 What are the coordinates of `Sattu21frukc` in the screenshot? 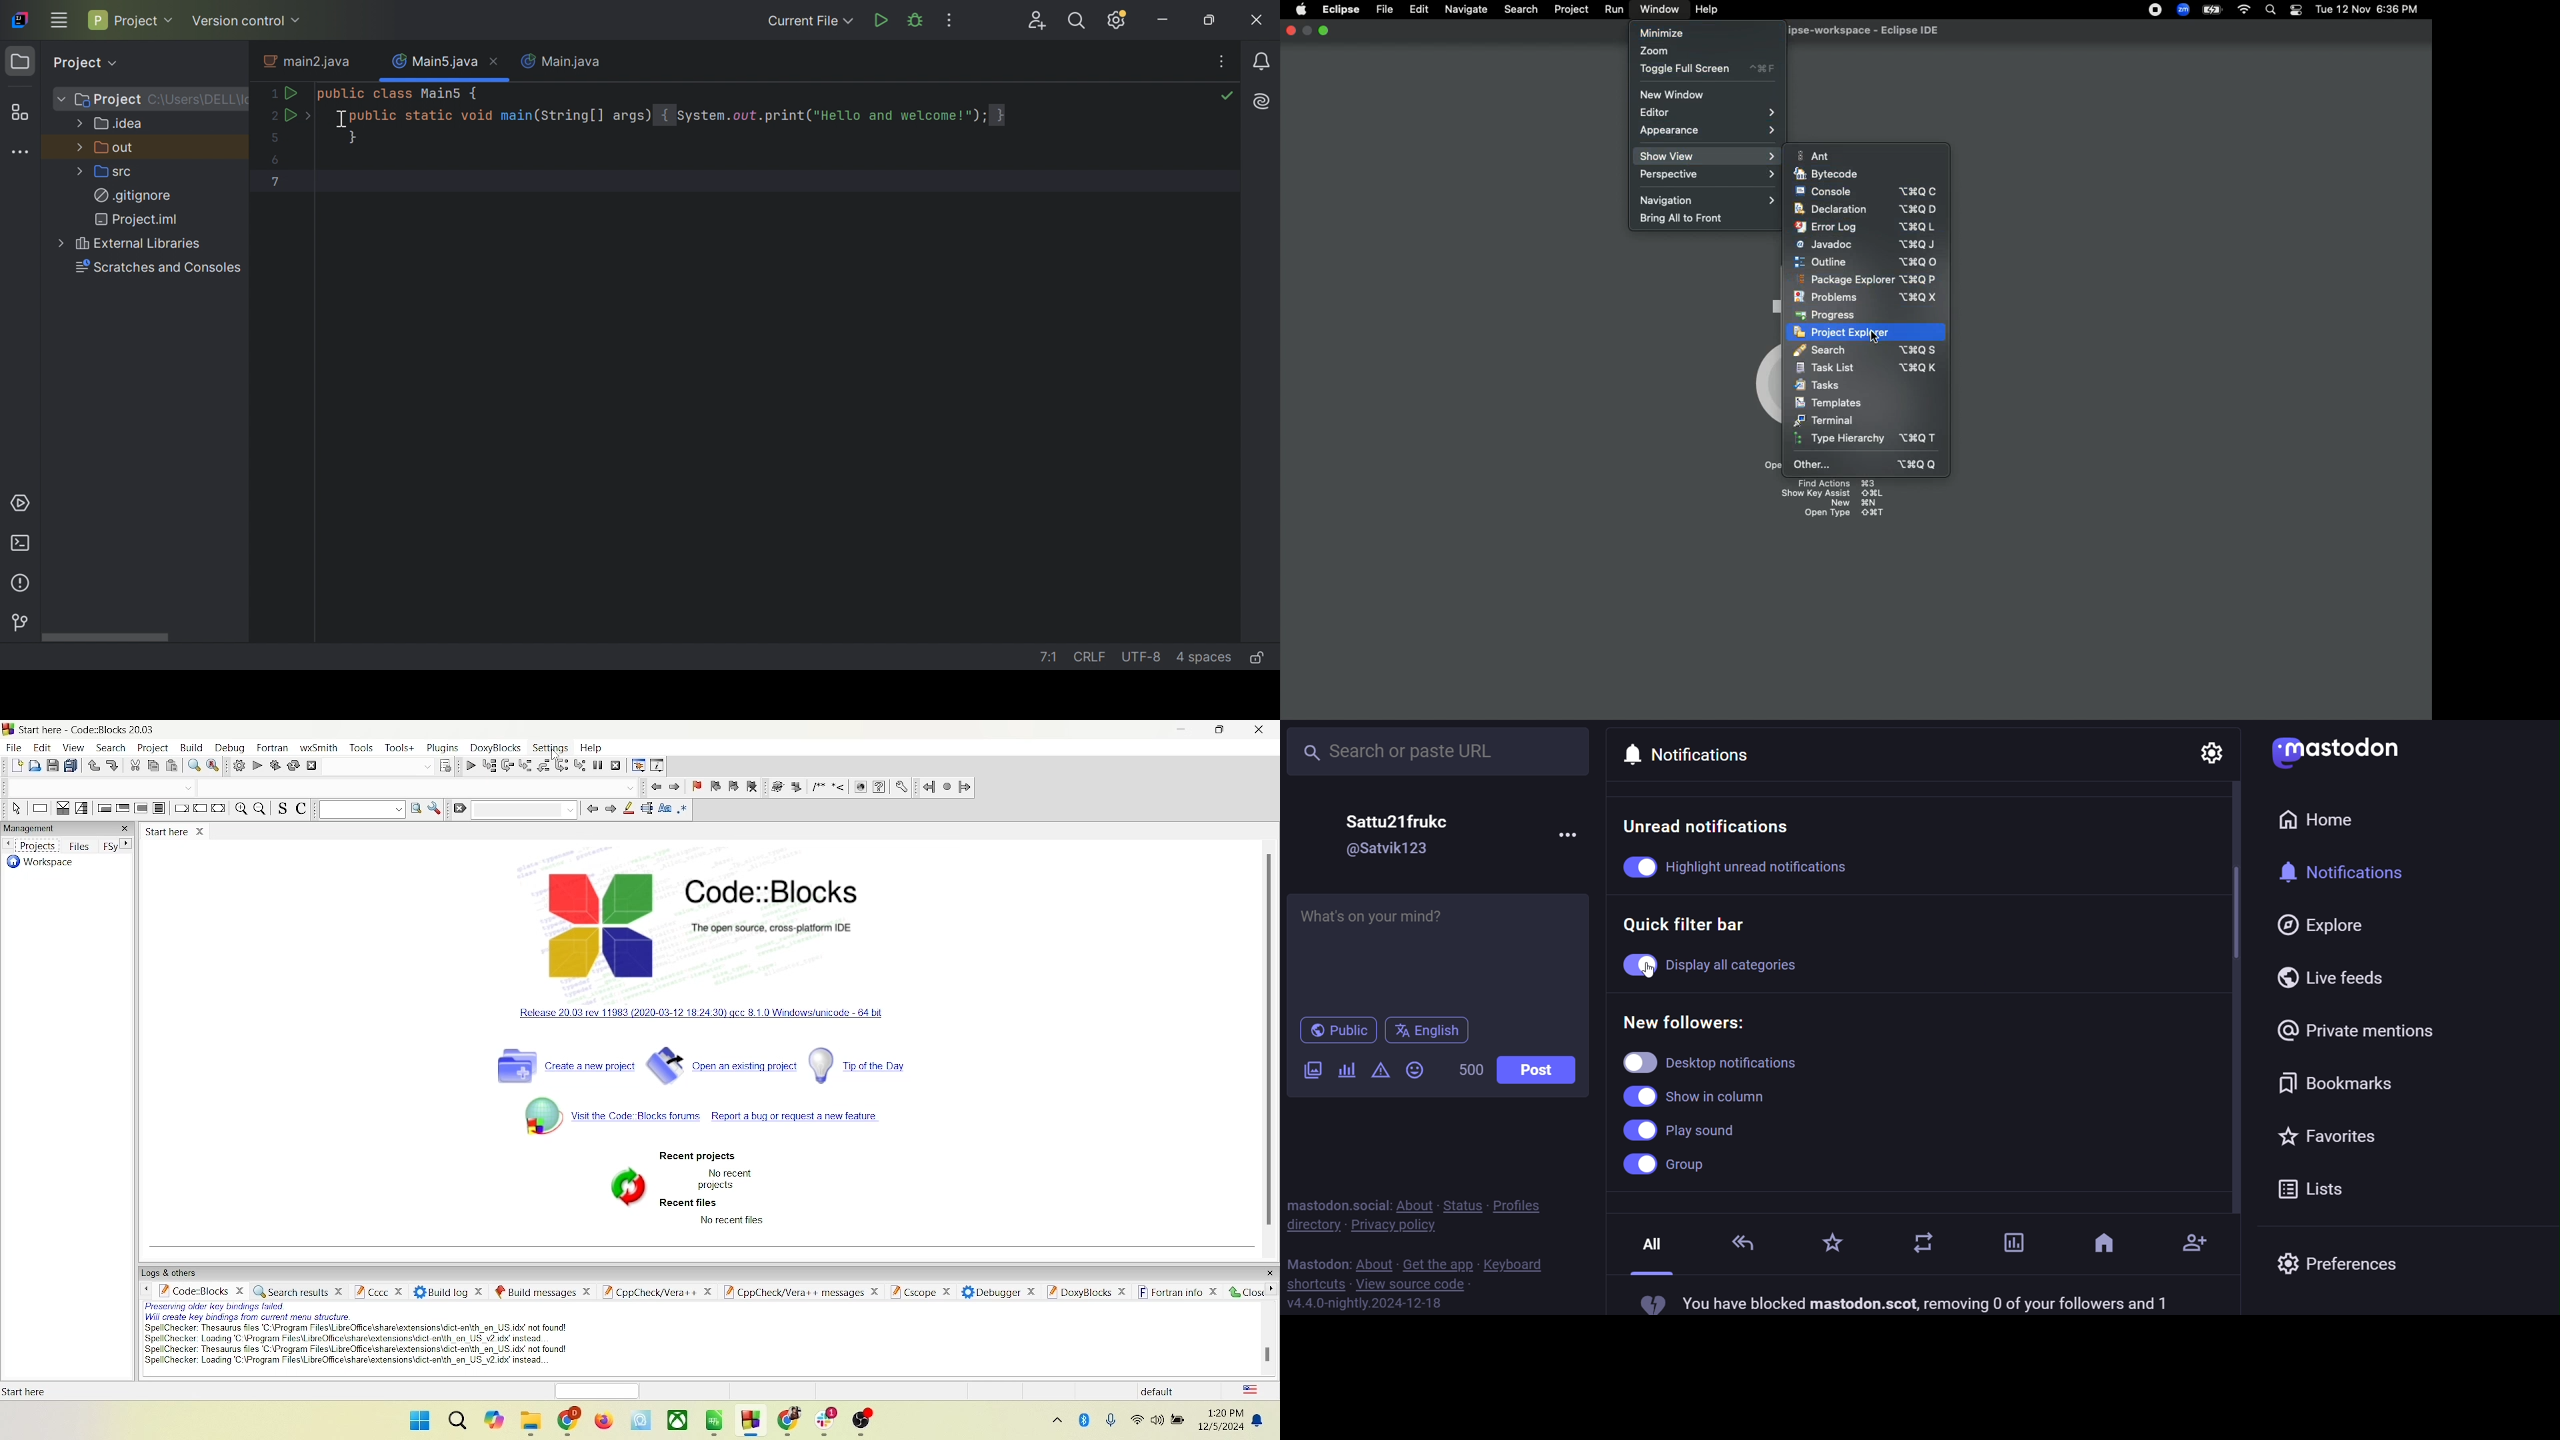 It's located at (1398, 820).